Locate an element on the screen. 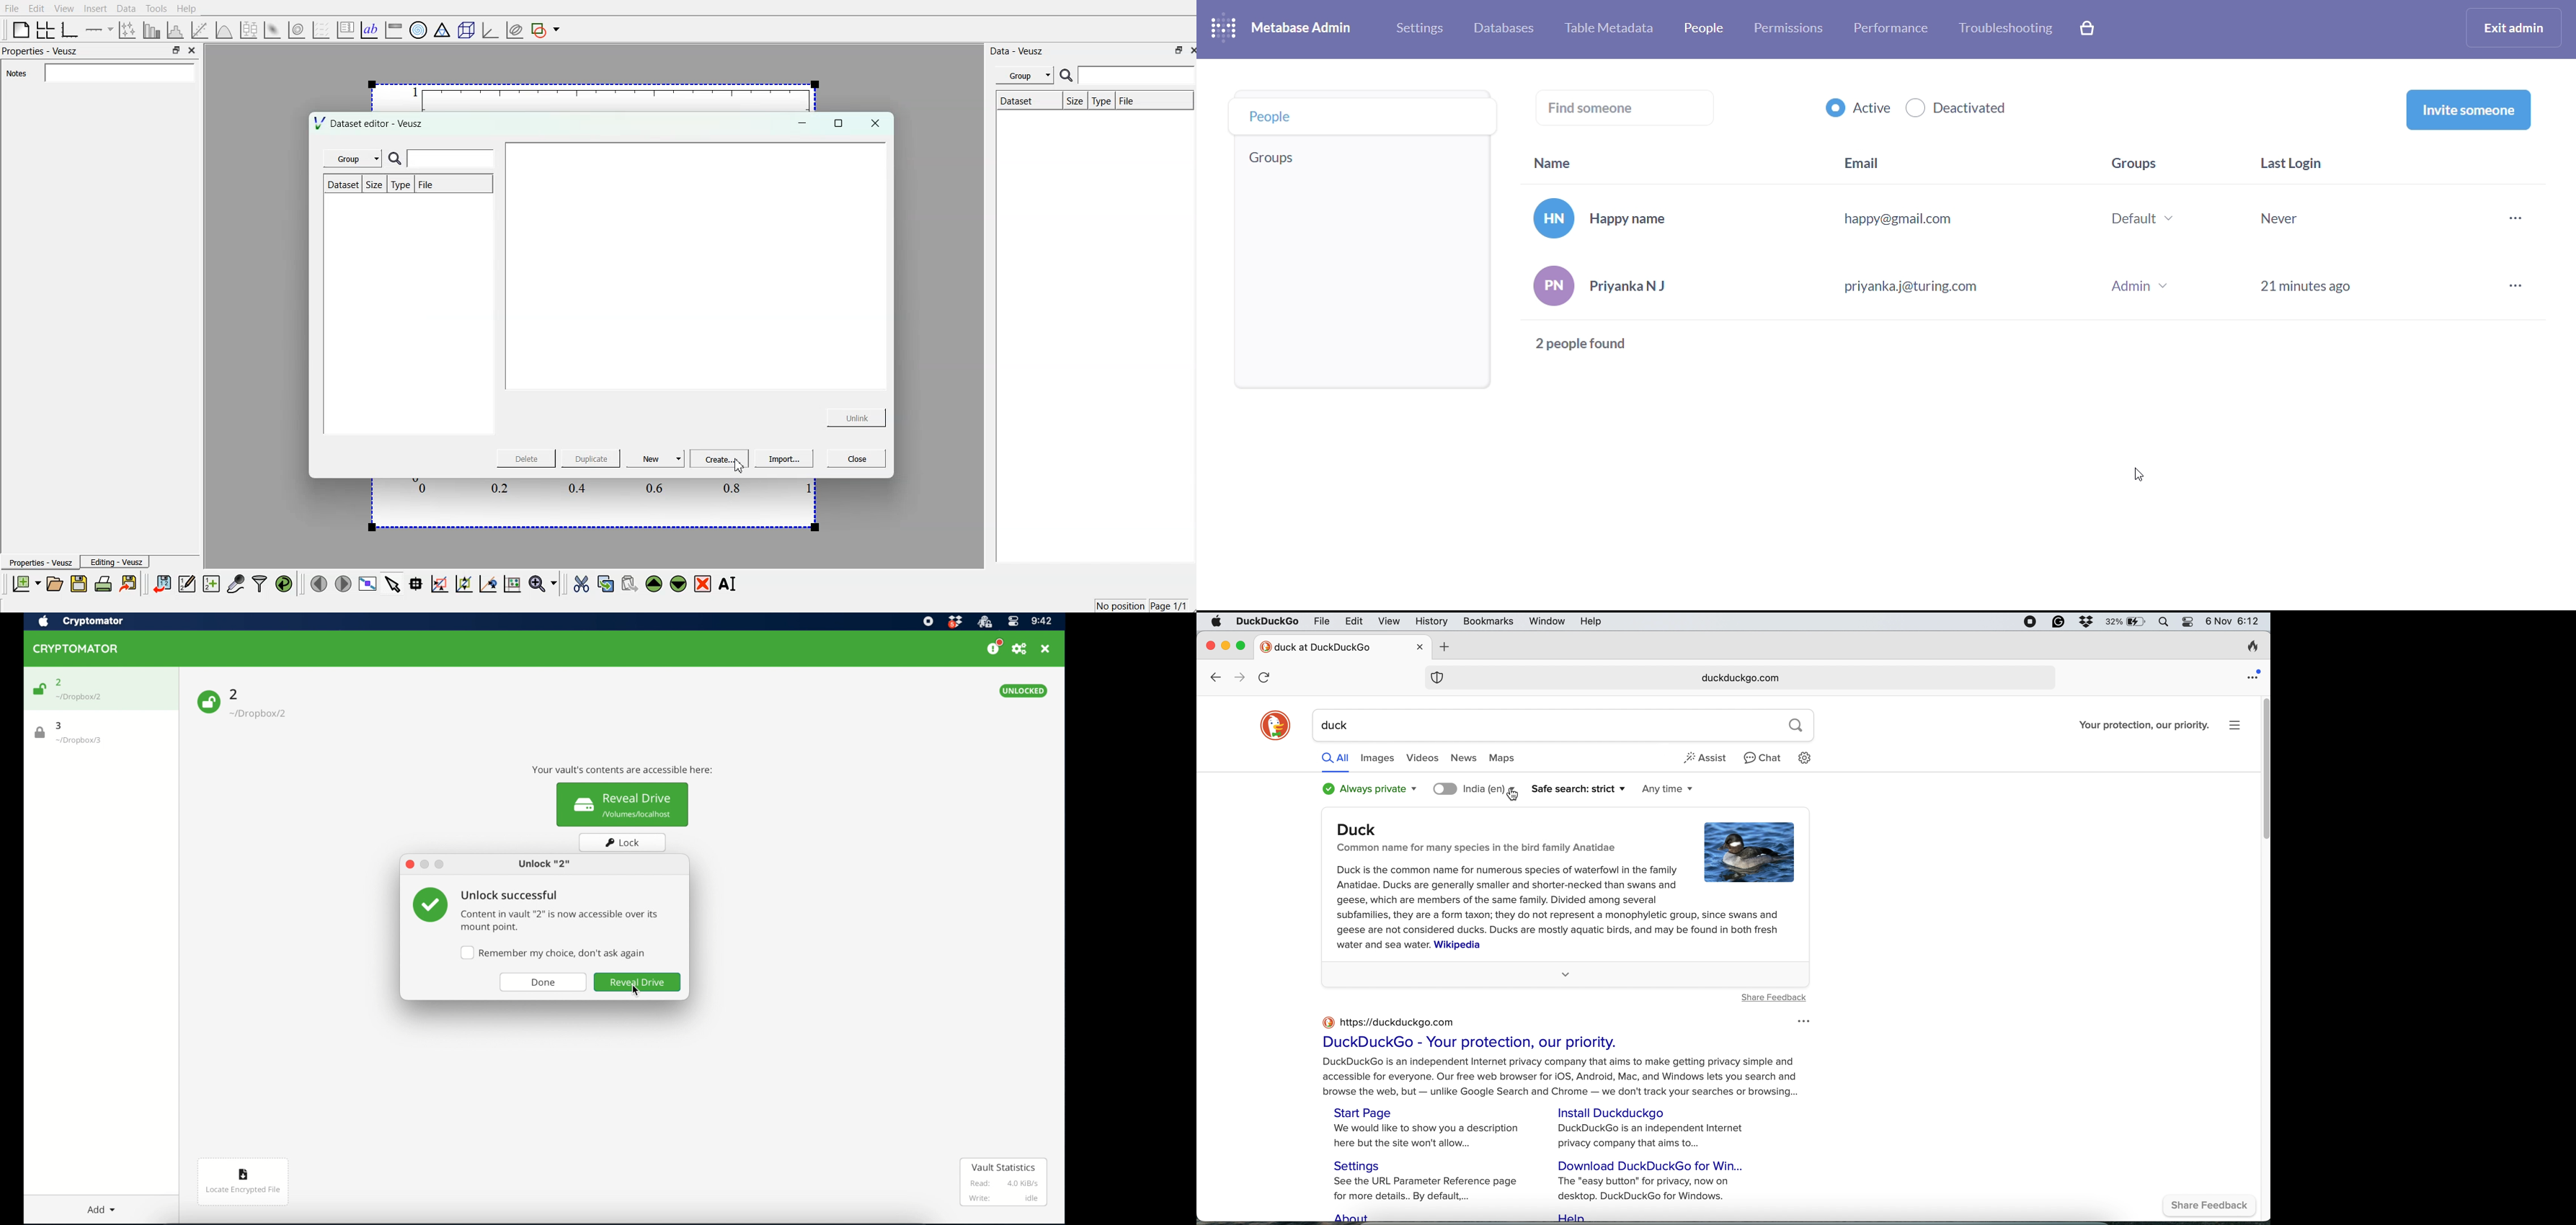  screen recorder is located at coordinates (2031, 622).